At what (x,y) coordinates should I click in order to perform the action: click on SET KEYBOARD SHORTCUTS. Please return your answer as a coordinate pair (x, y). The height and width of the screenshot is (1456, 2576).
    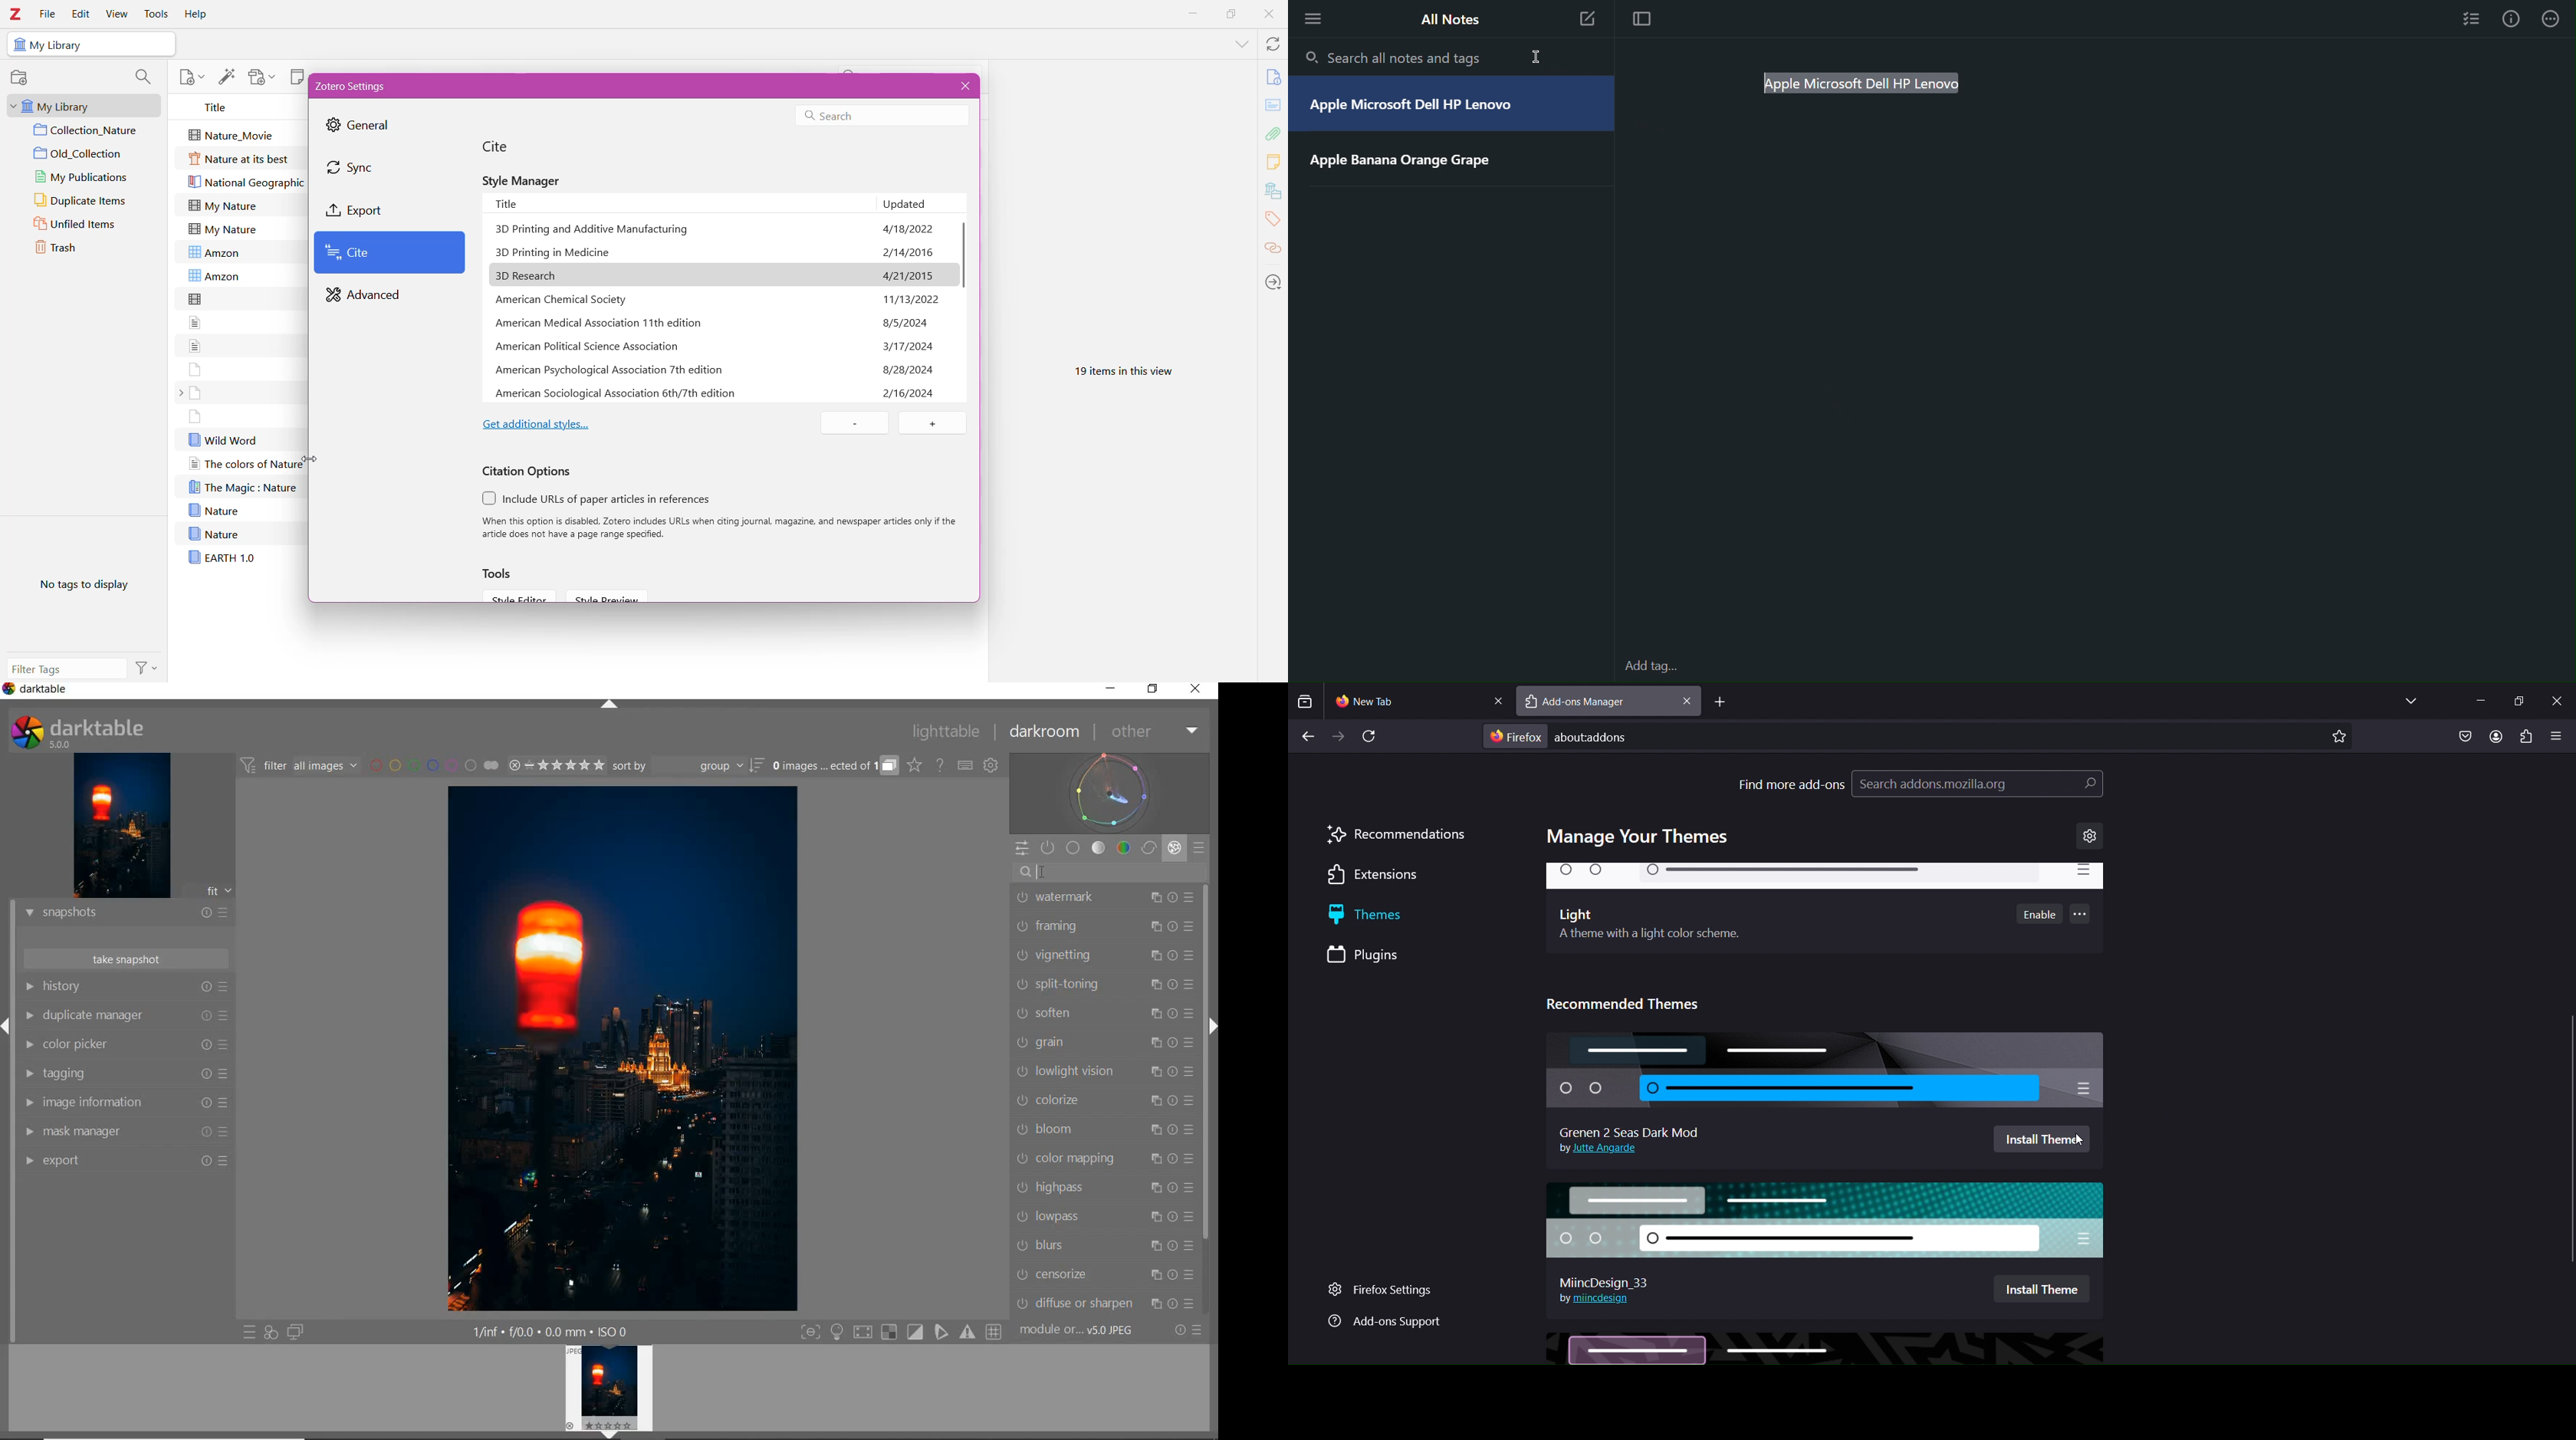
    Looking at the image, I should click on (966, 765).